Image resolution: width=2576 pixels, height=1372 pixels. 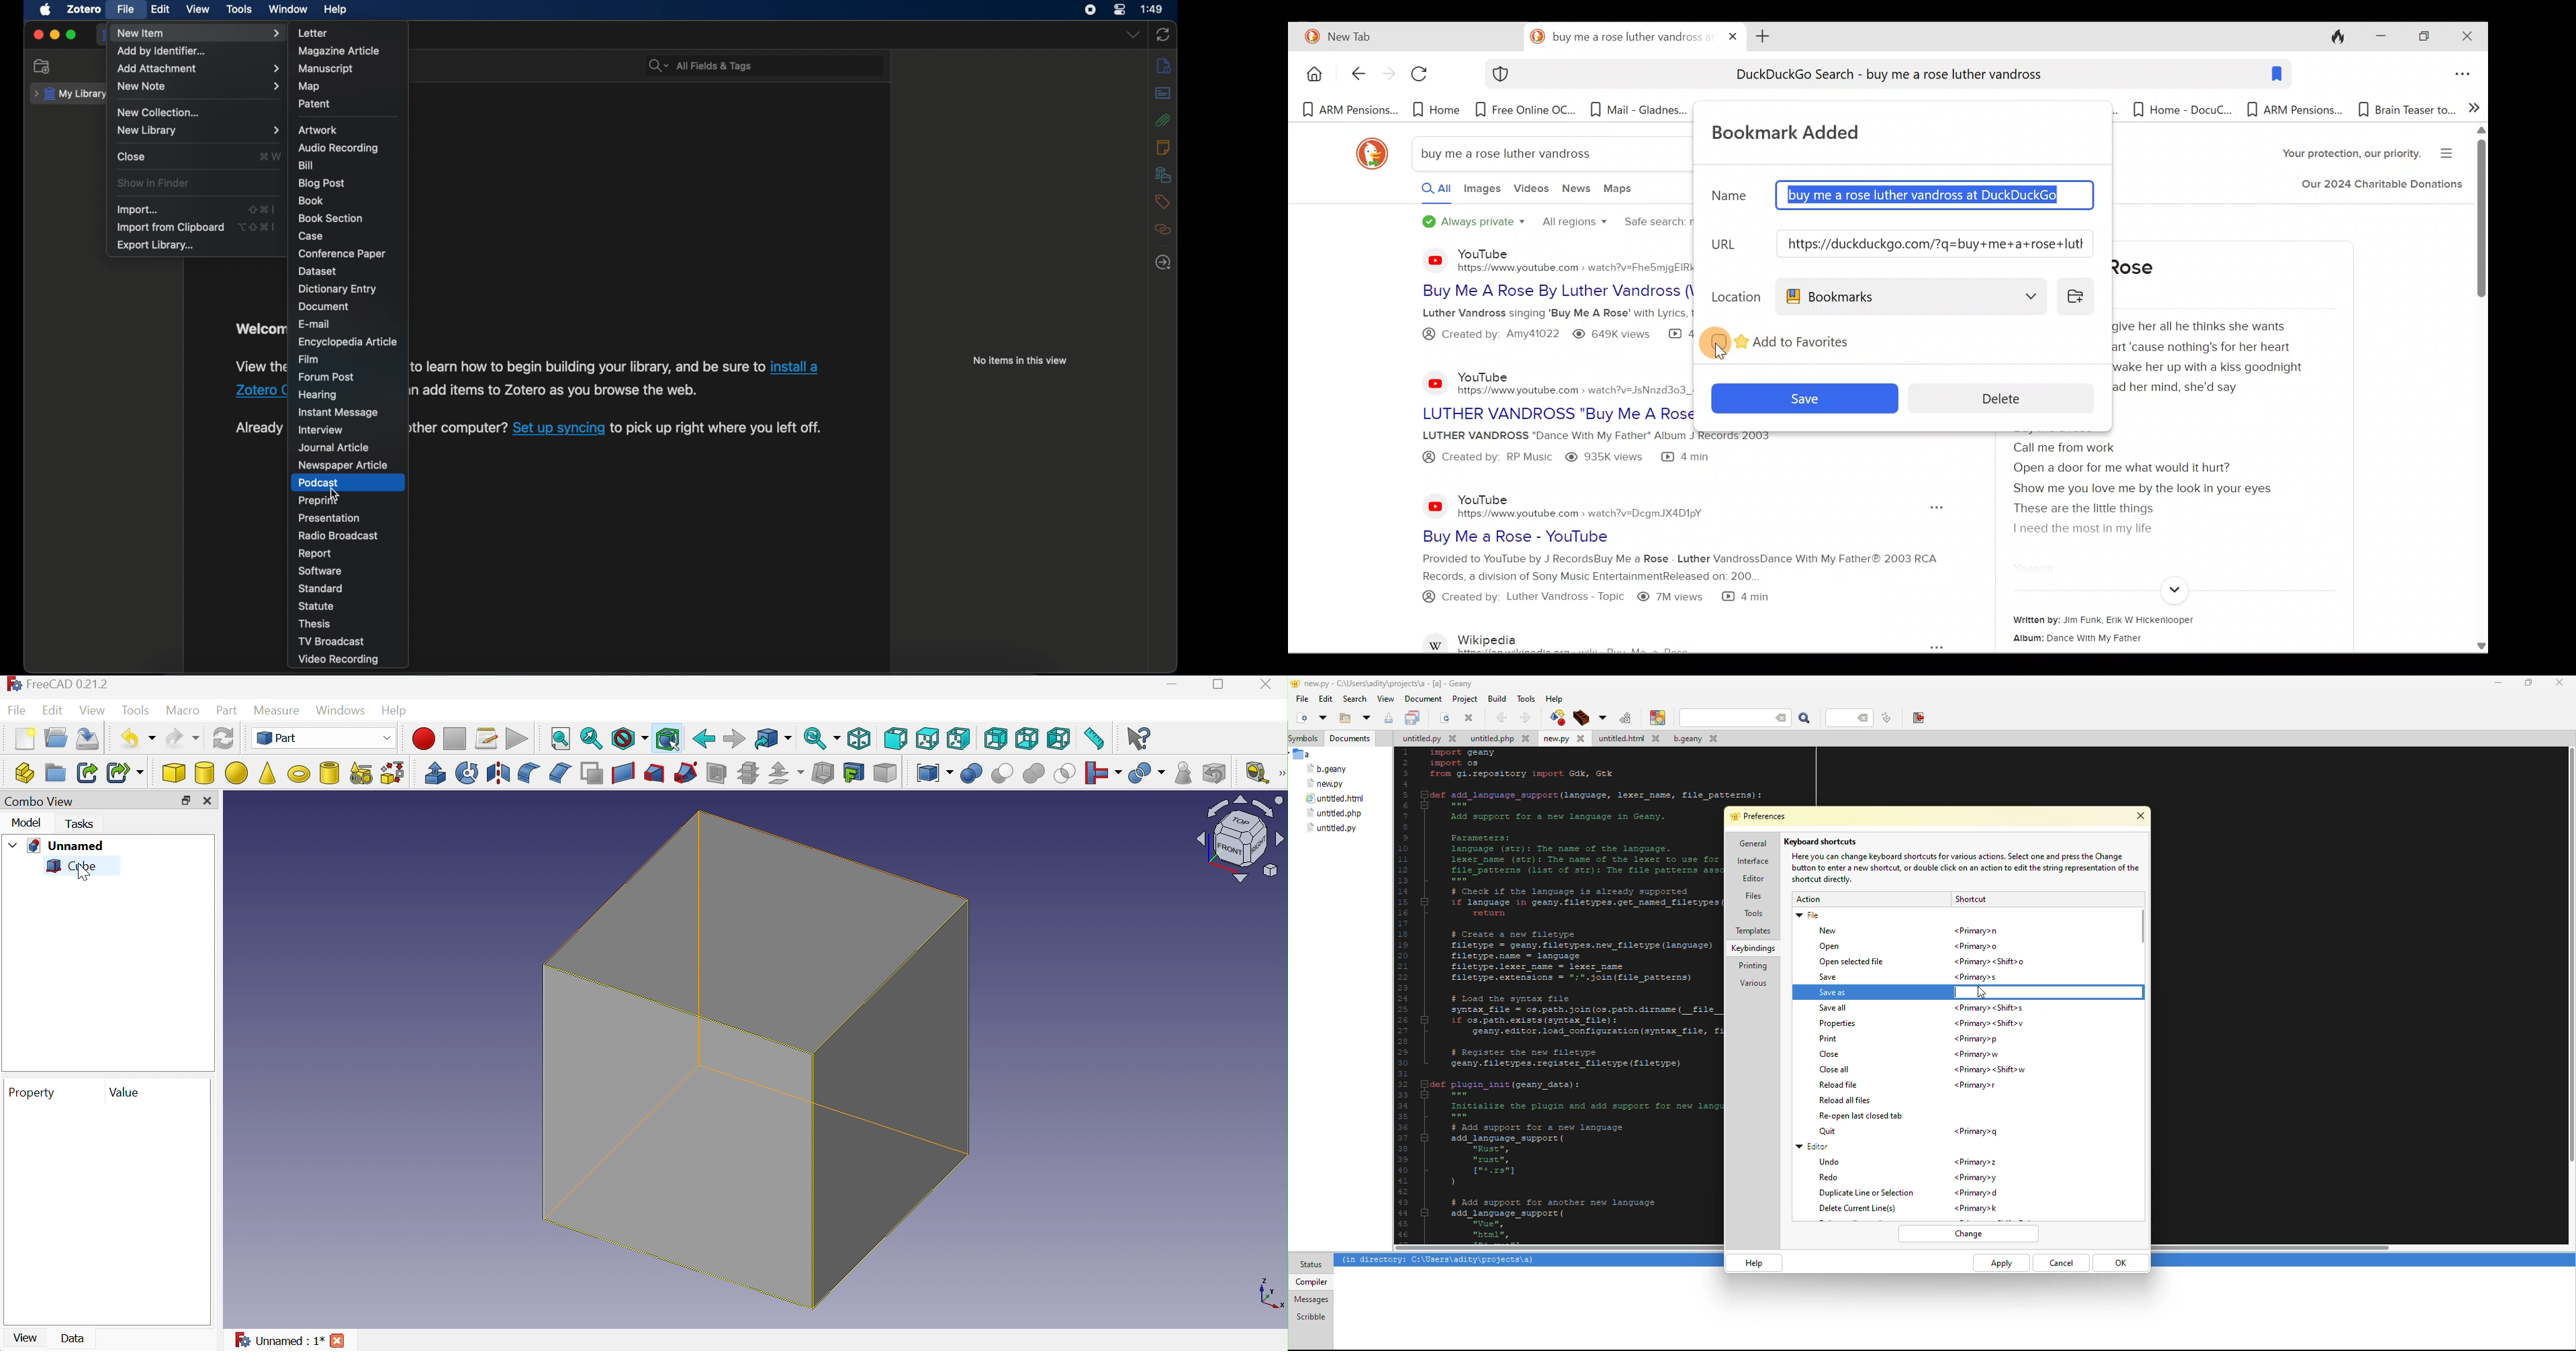 I want to click on Measure liner, so click(x=1254, y=773).